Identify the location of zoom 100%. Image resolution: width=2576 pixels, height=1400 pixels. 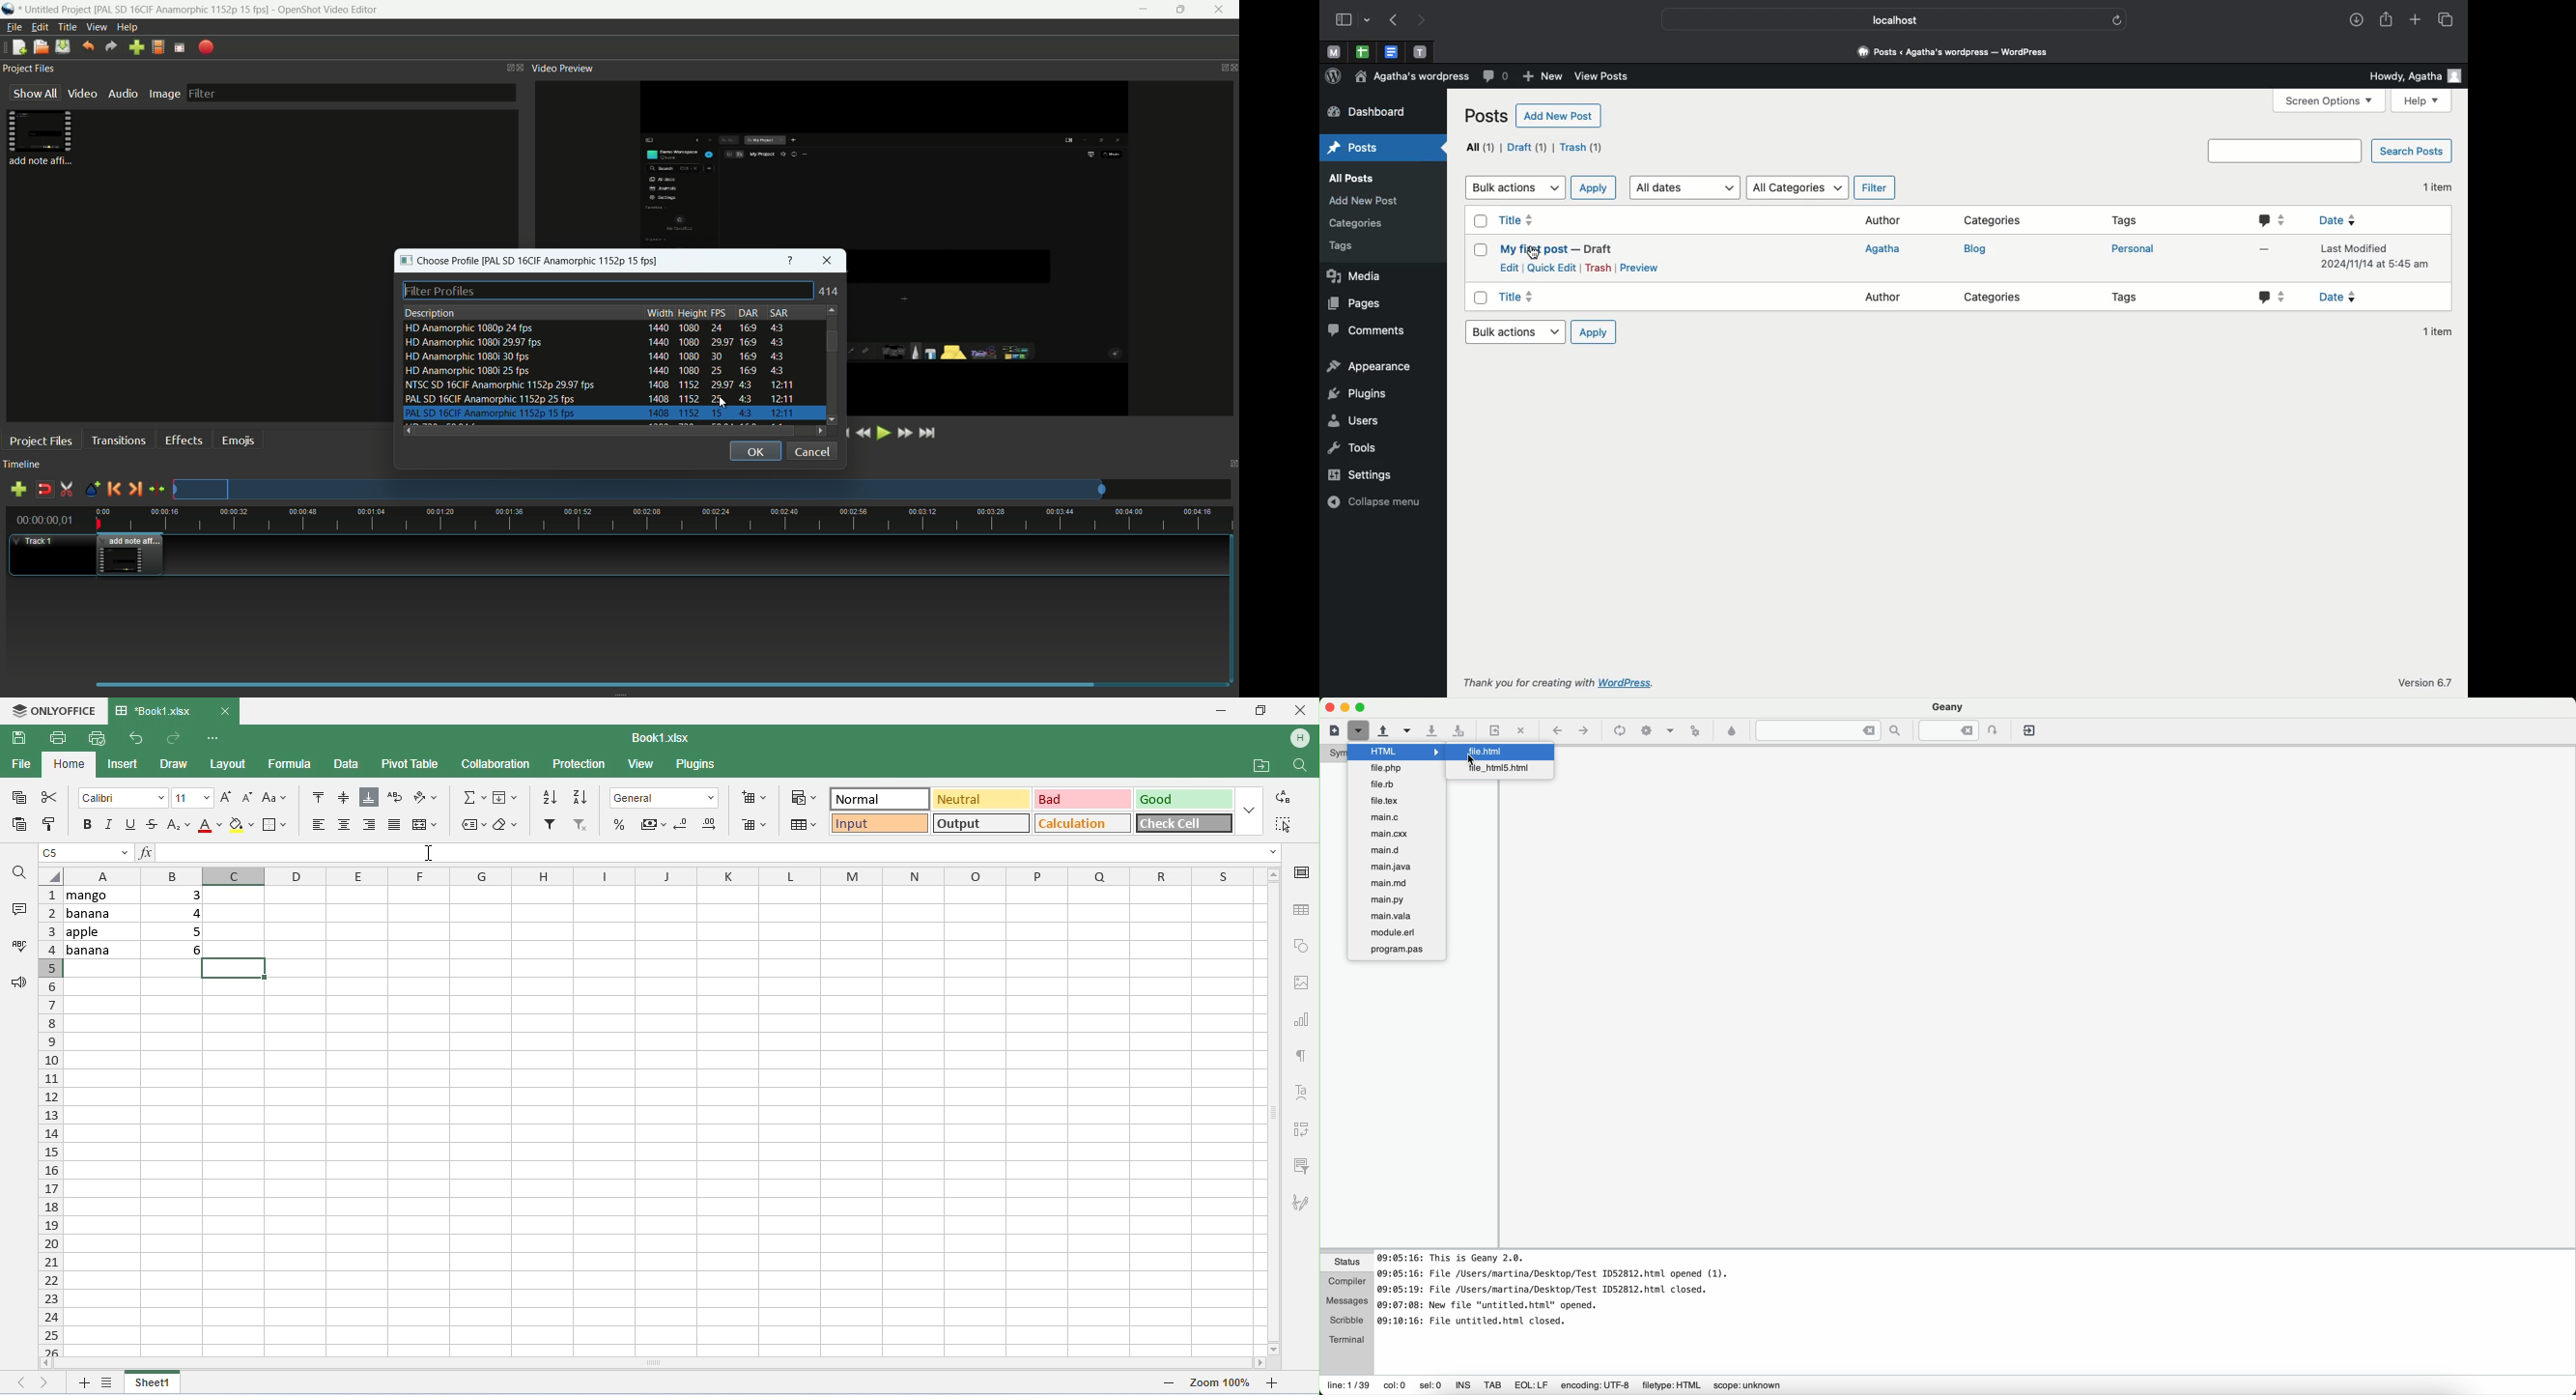
(1220, 1383).